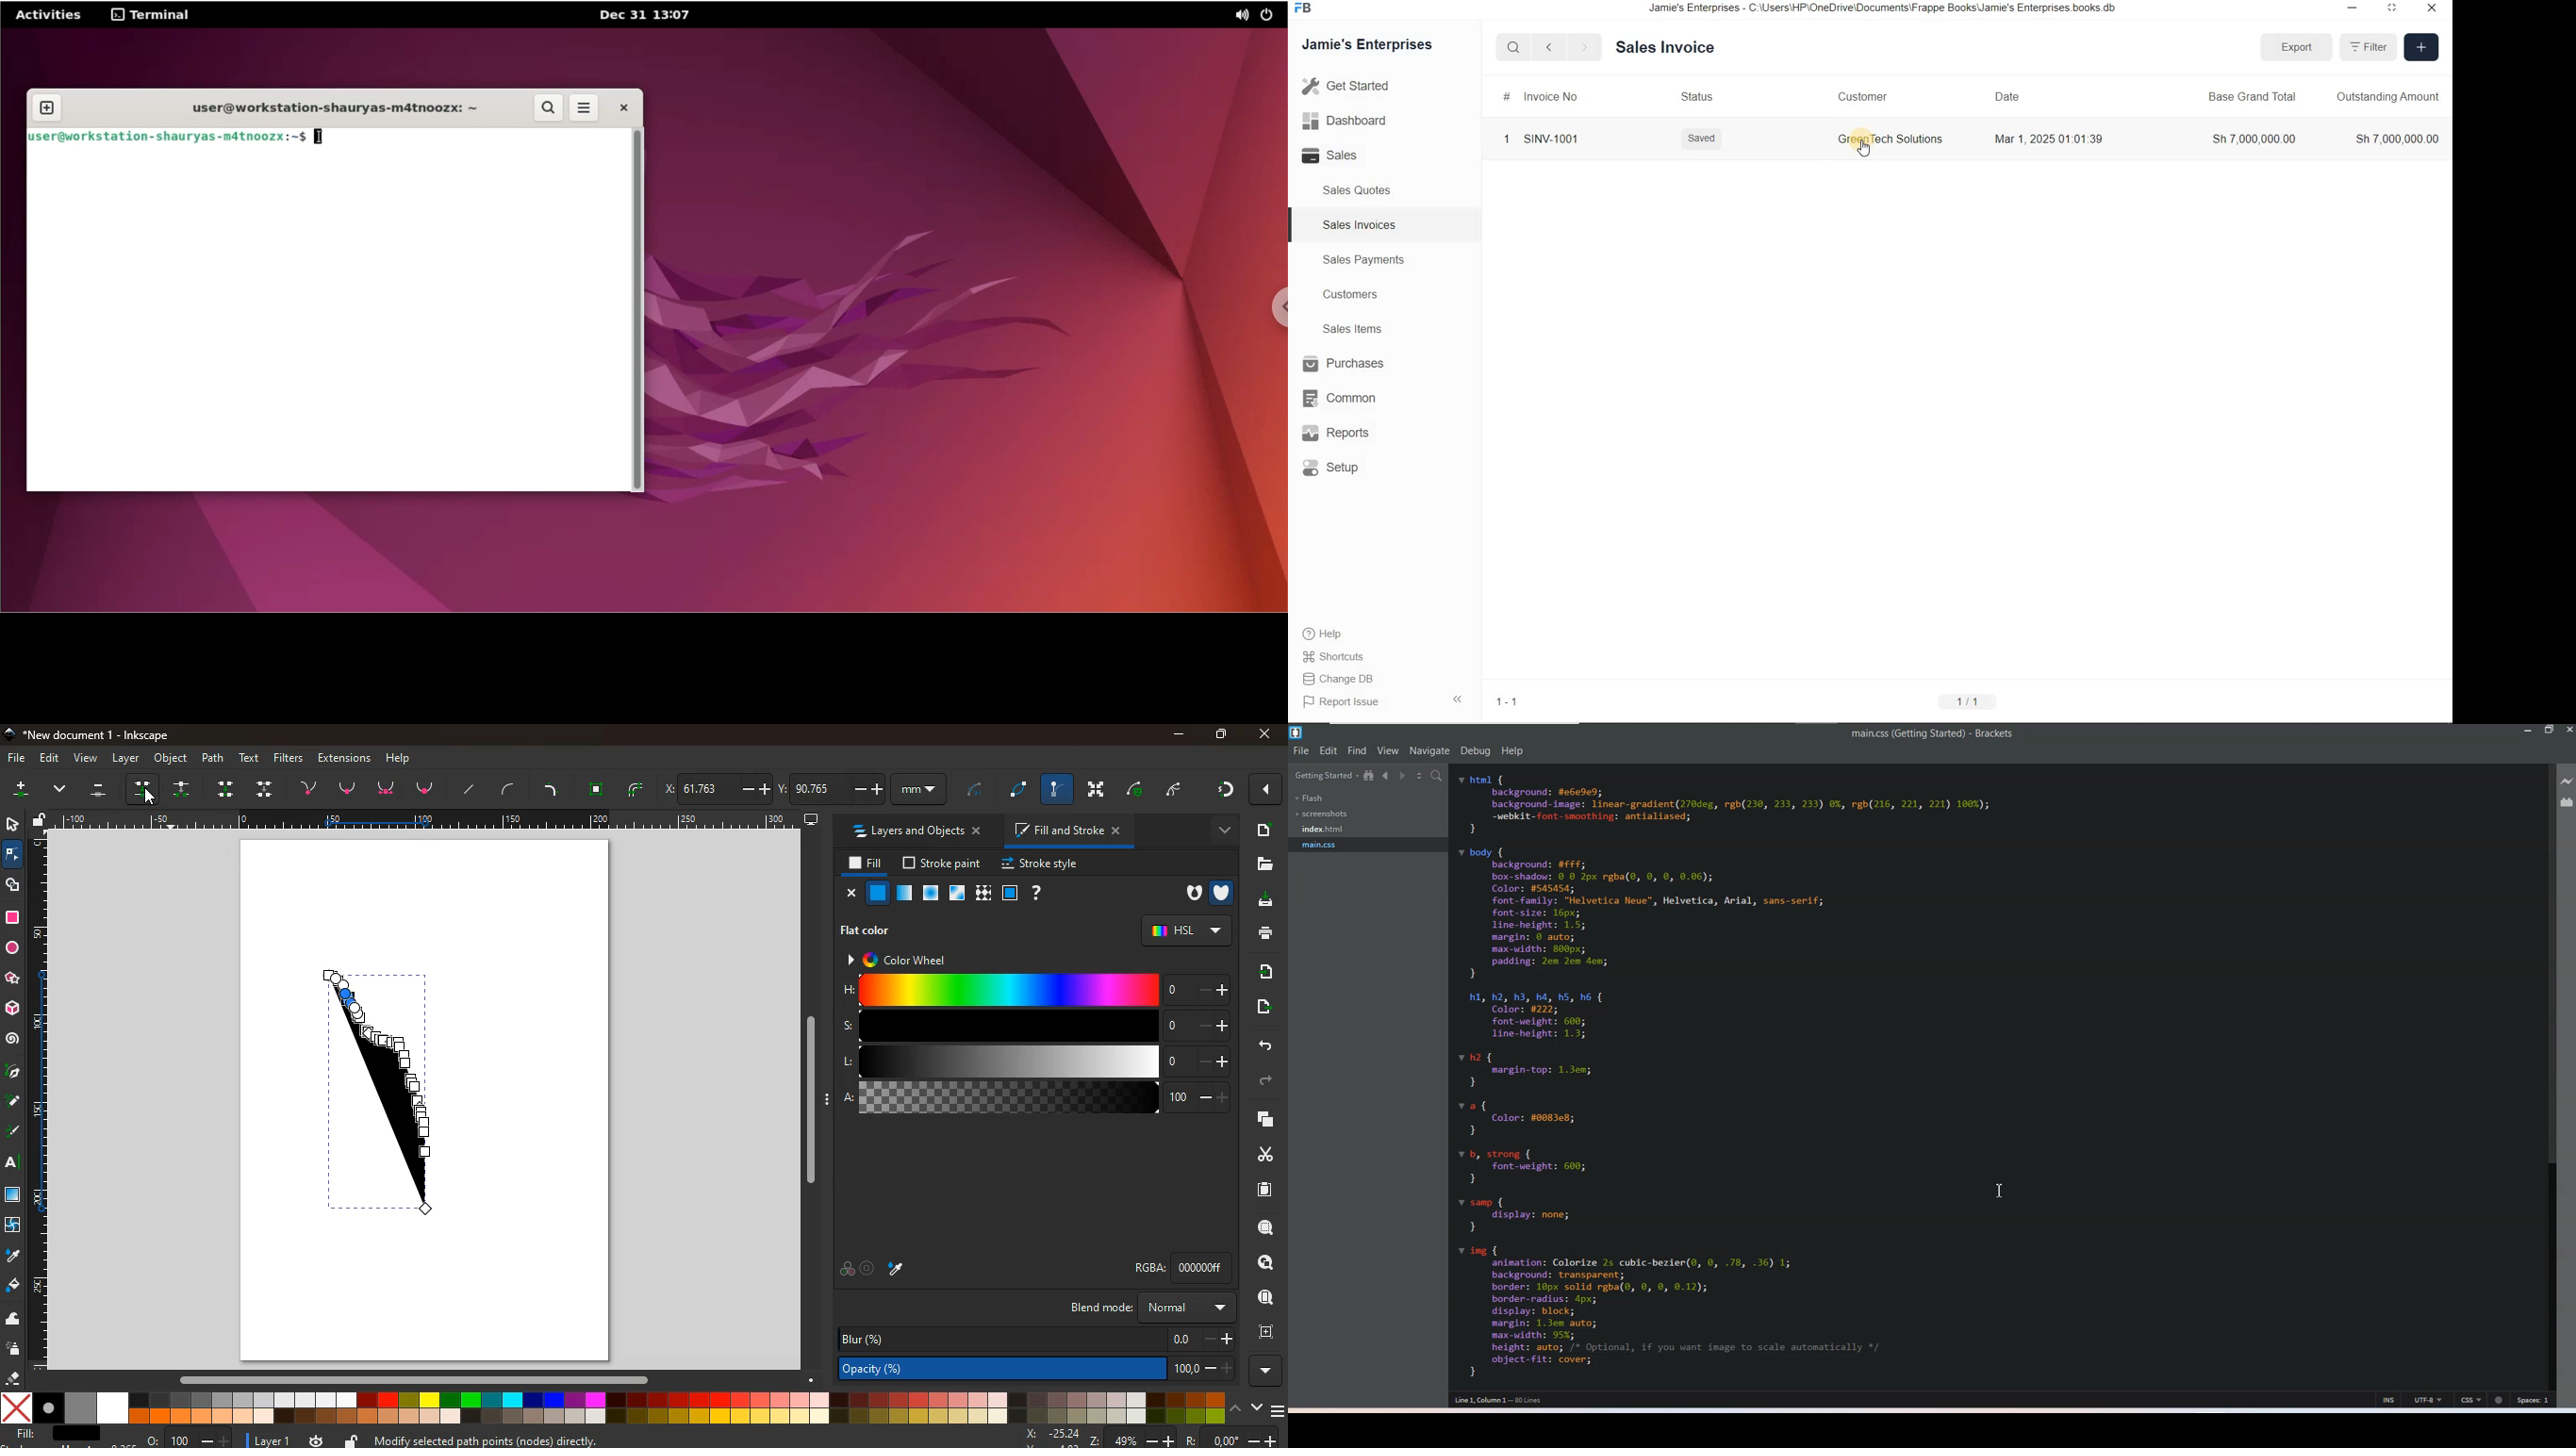  I want to click on print, so click(1264, 934).